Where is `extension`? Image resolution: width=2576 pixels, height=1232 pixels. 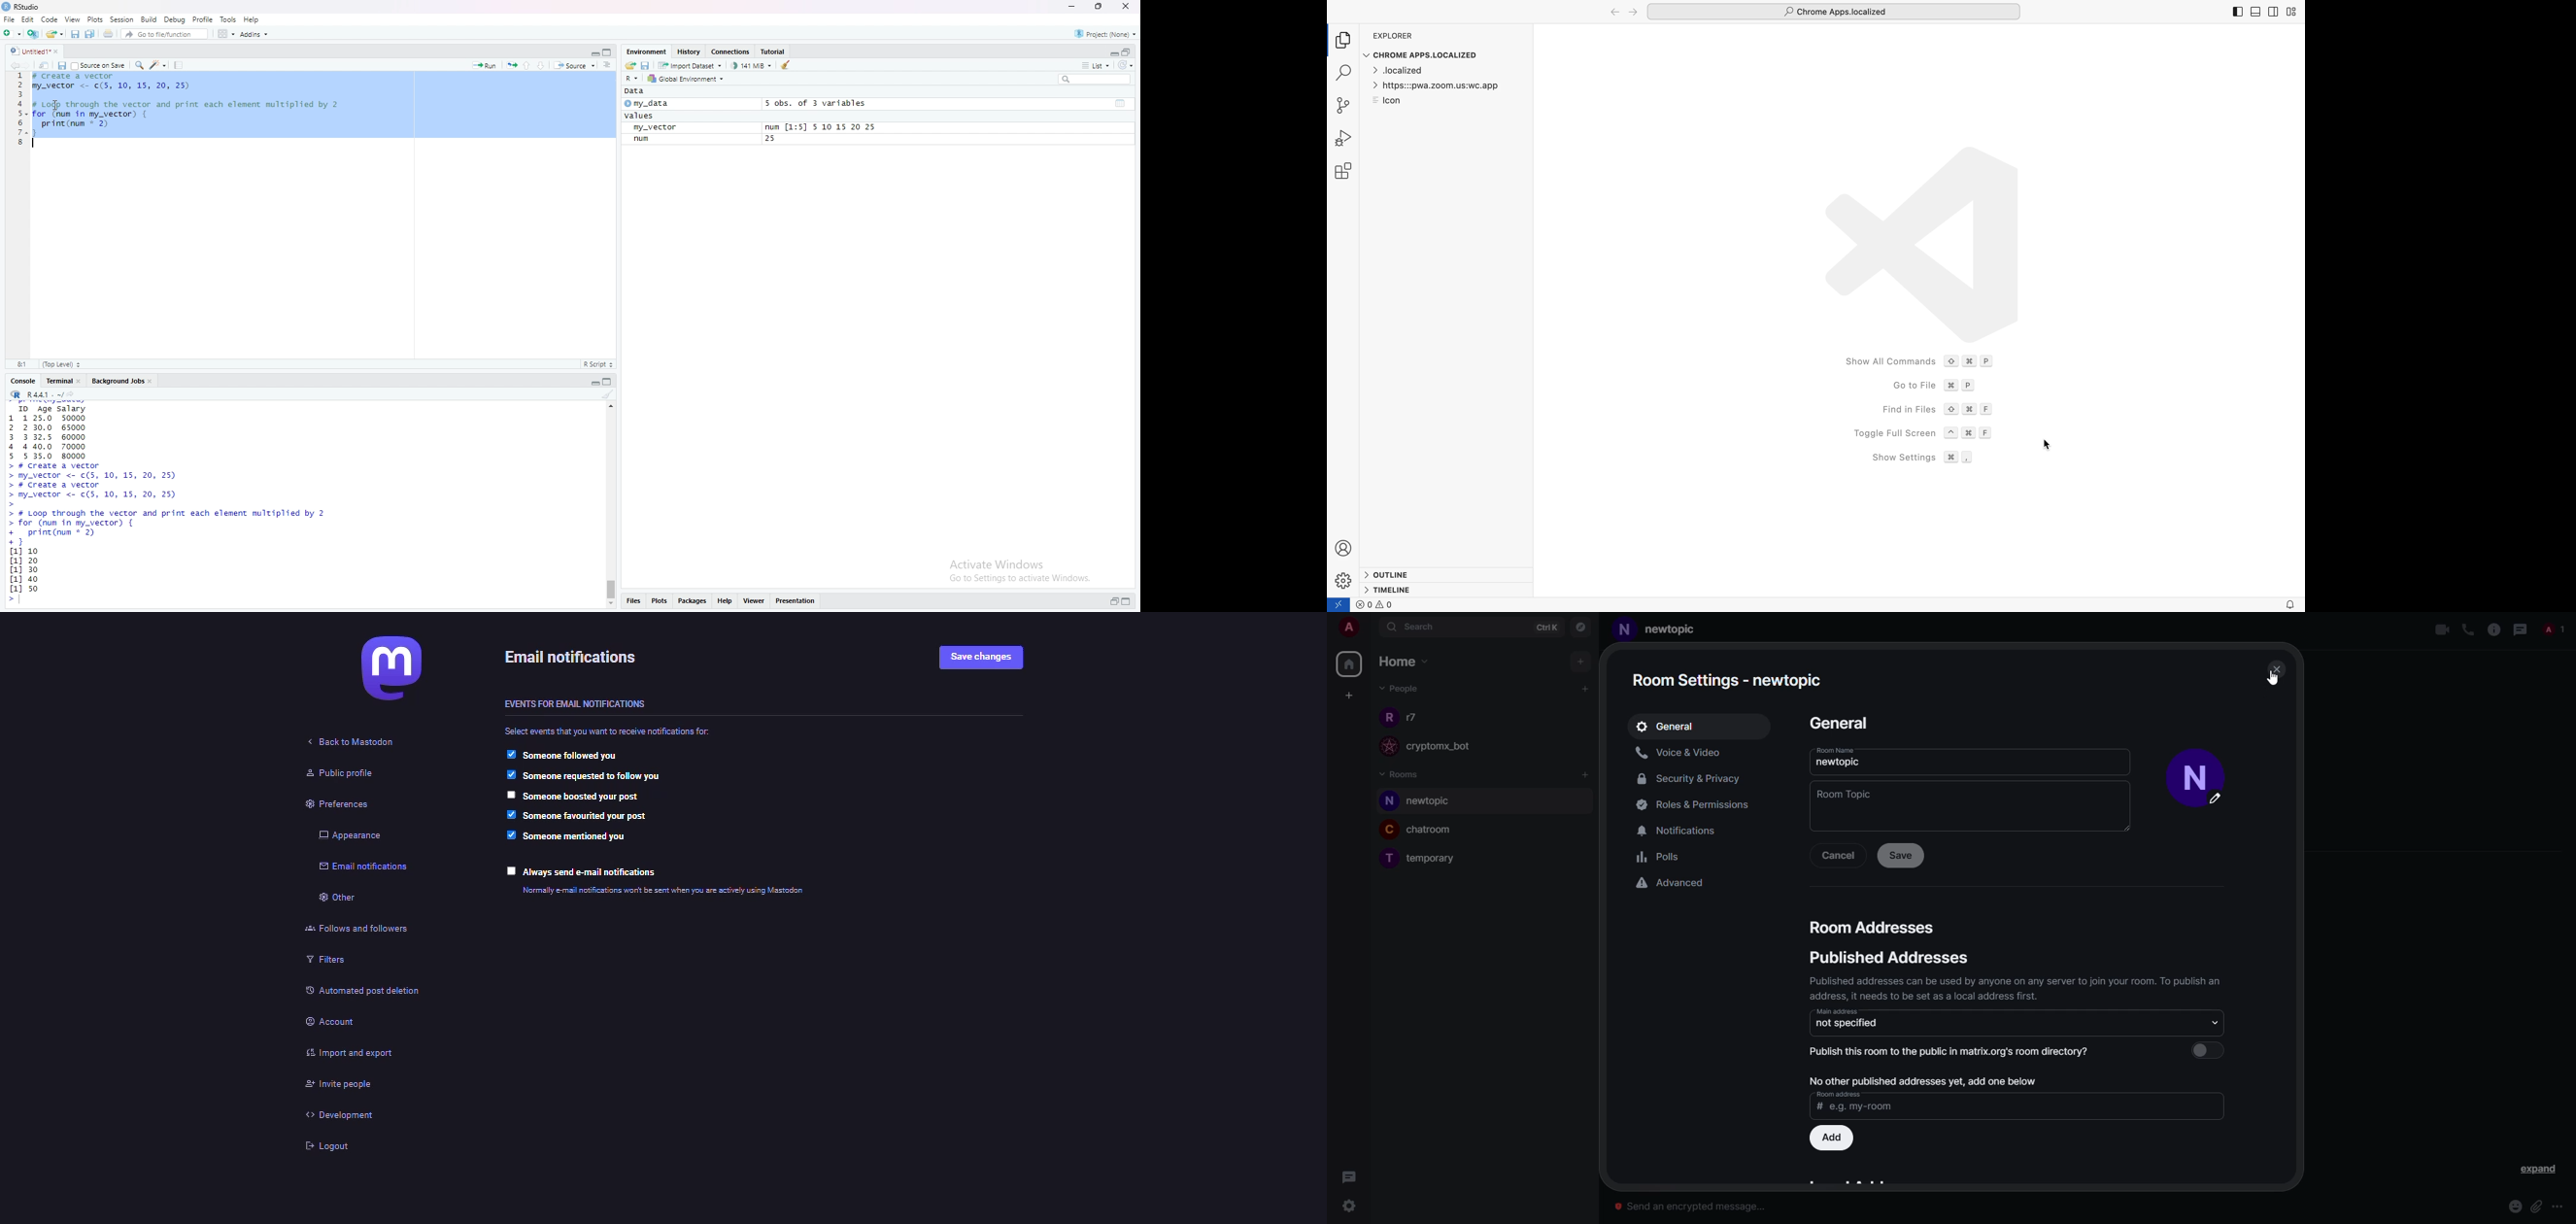 extension is located at coordinates (1346, 170).